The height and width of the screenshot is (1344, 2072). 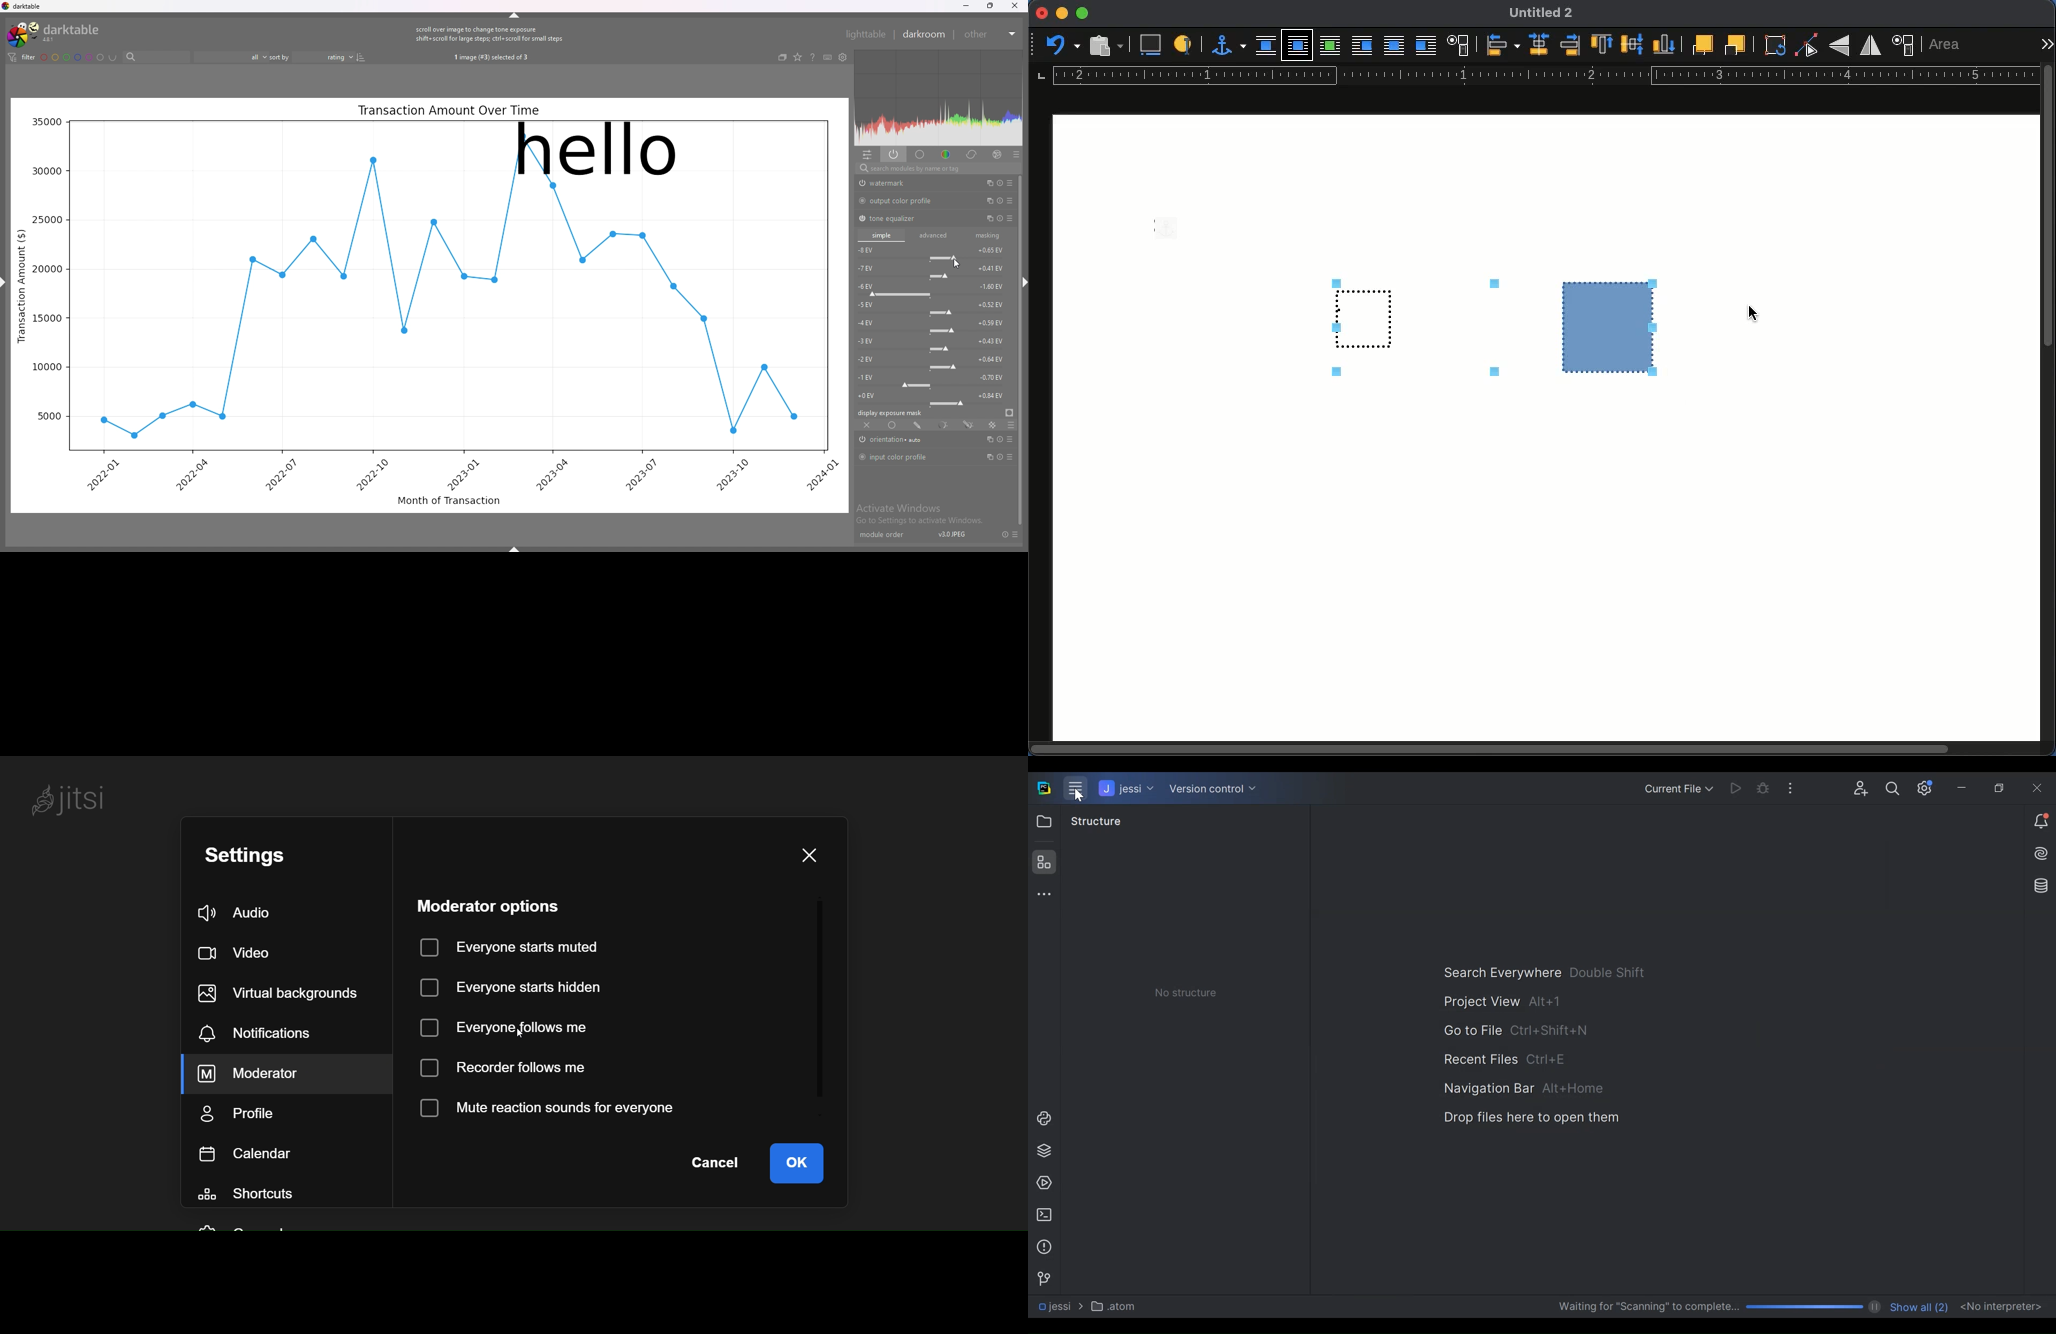 What do you see at coordinates (1506, 1090) in the screenshot?
I see `Navigation Bar` at bounding box center [1506, 1090].